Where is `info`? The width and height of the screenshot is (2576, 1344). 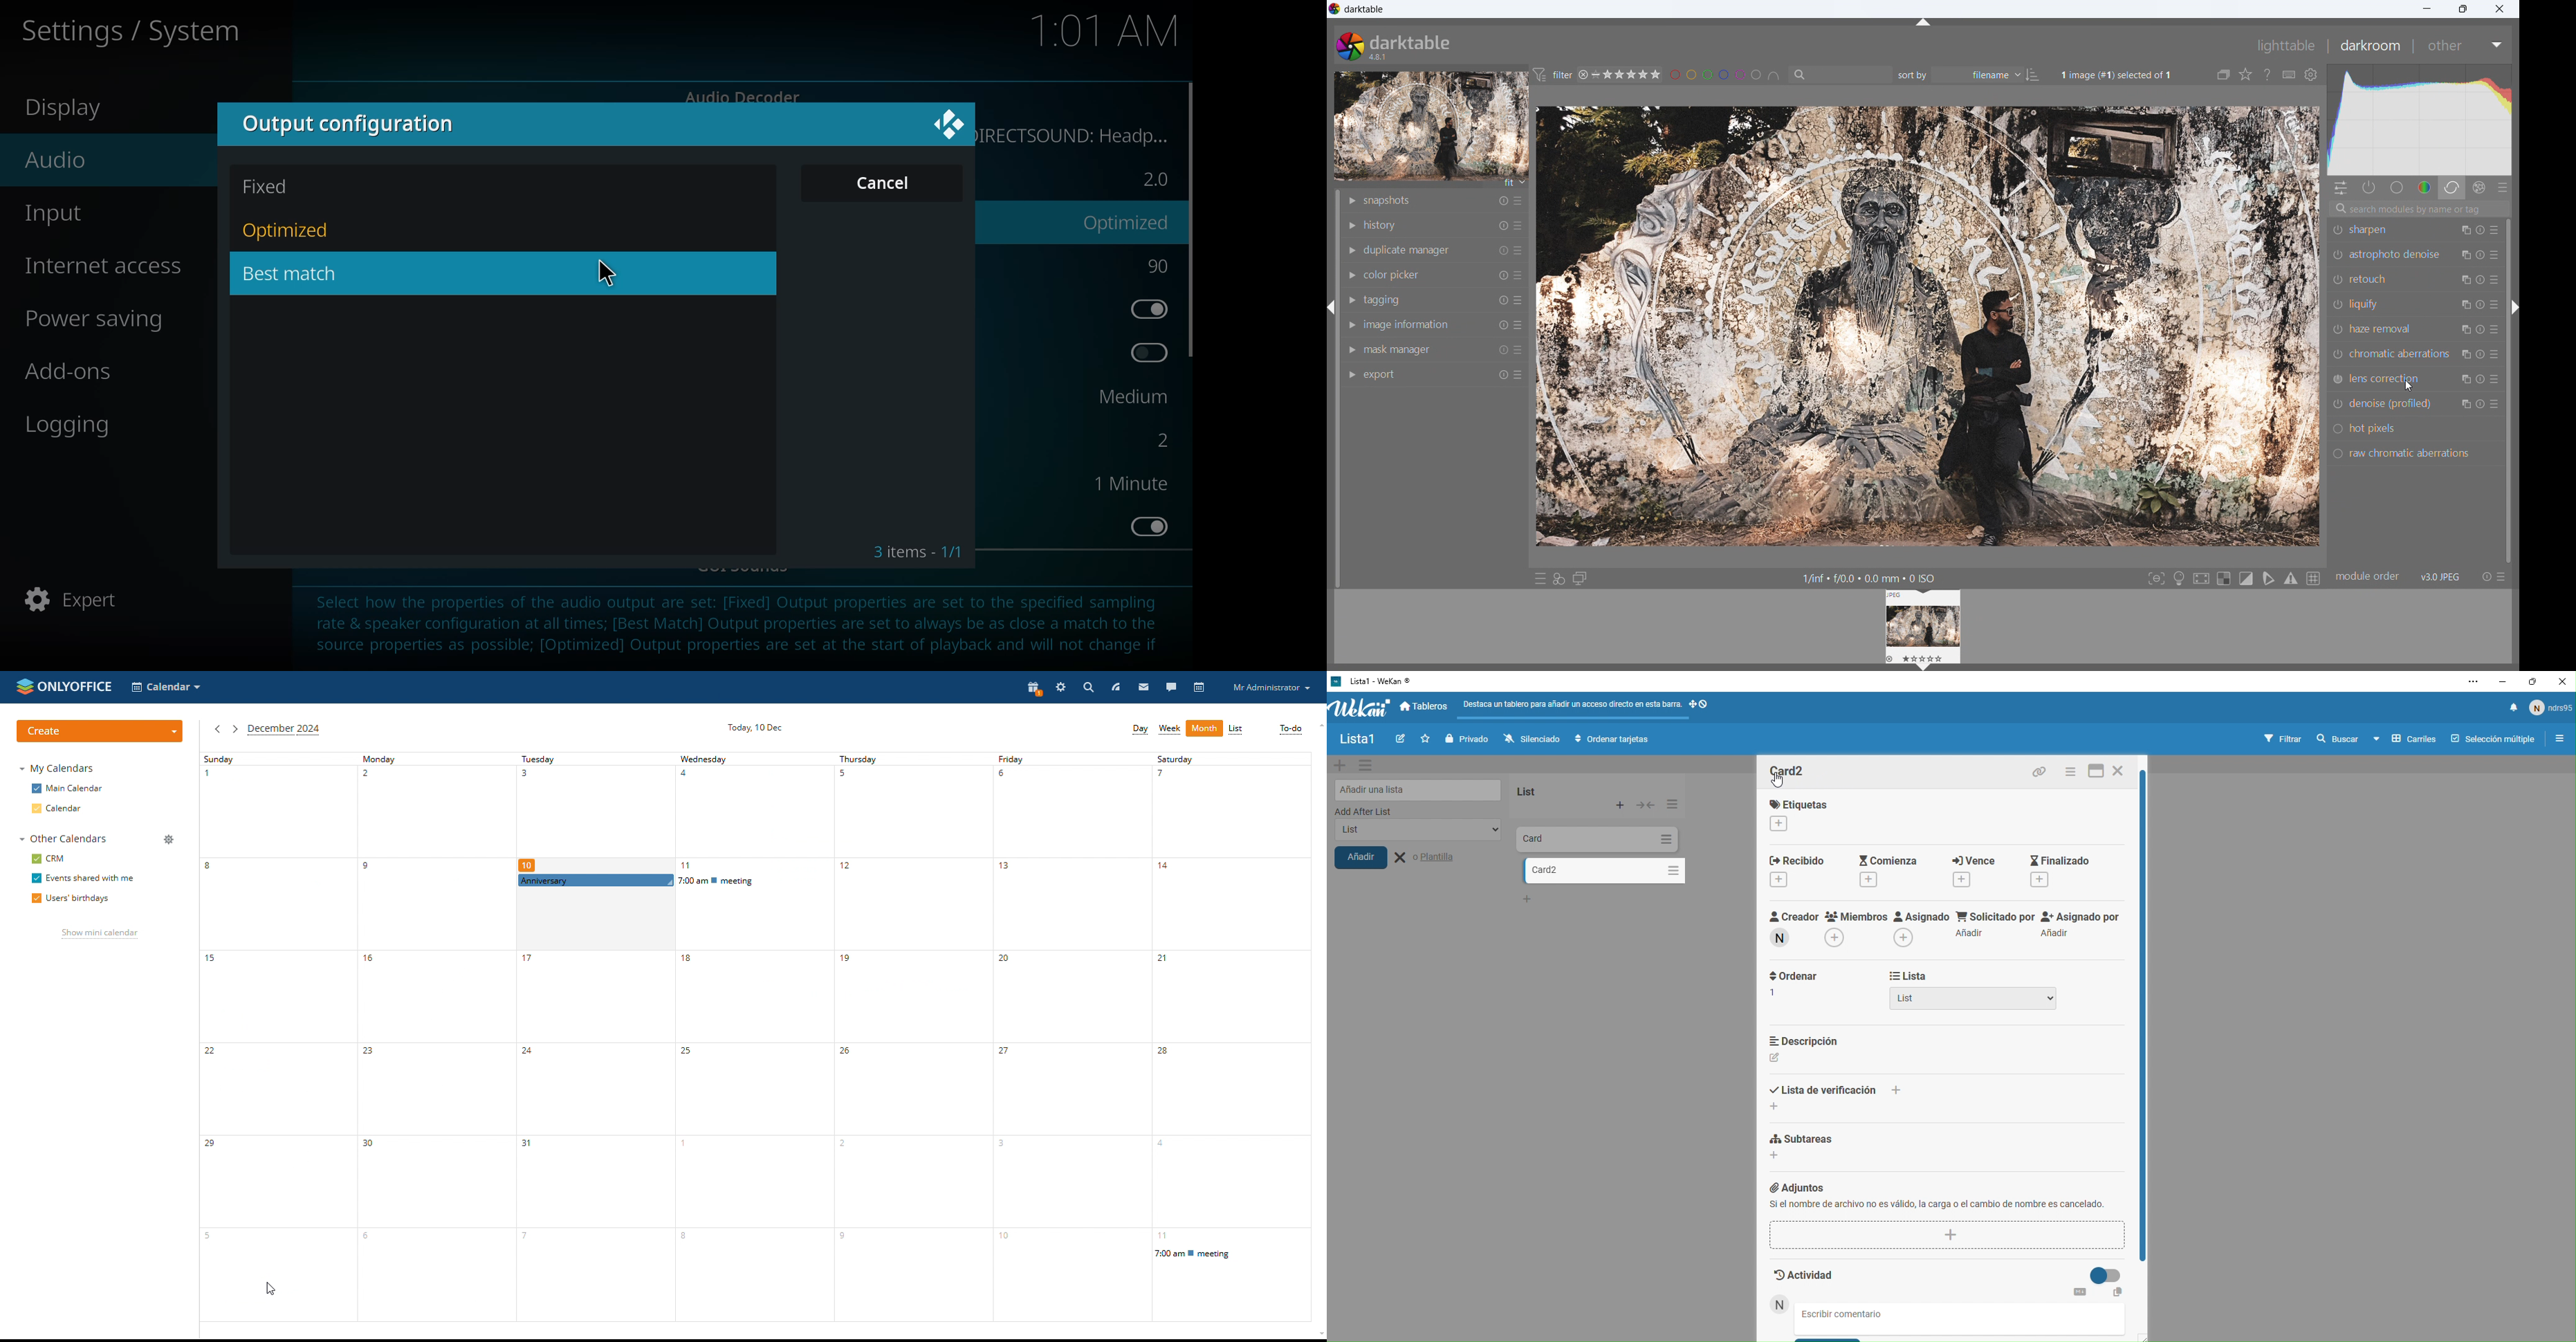 info is located at coordinates (742, 626).